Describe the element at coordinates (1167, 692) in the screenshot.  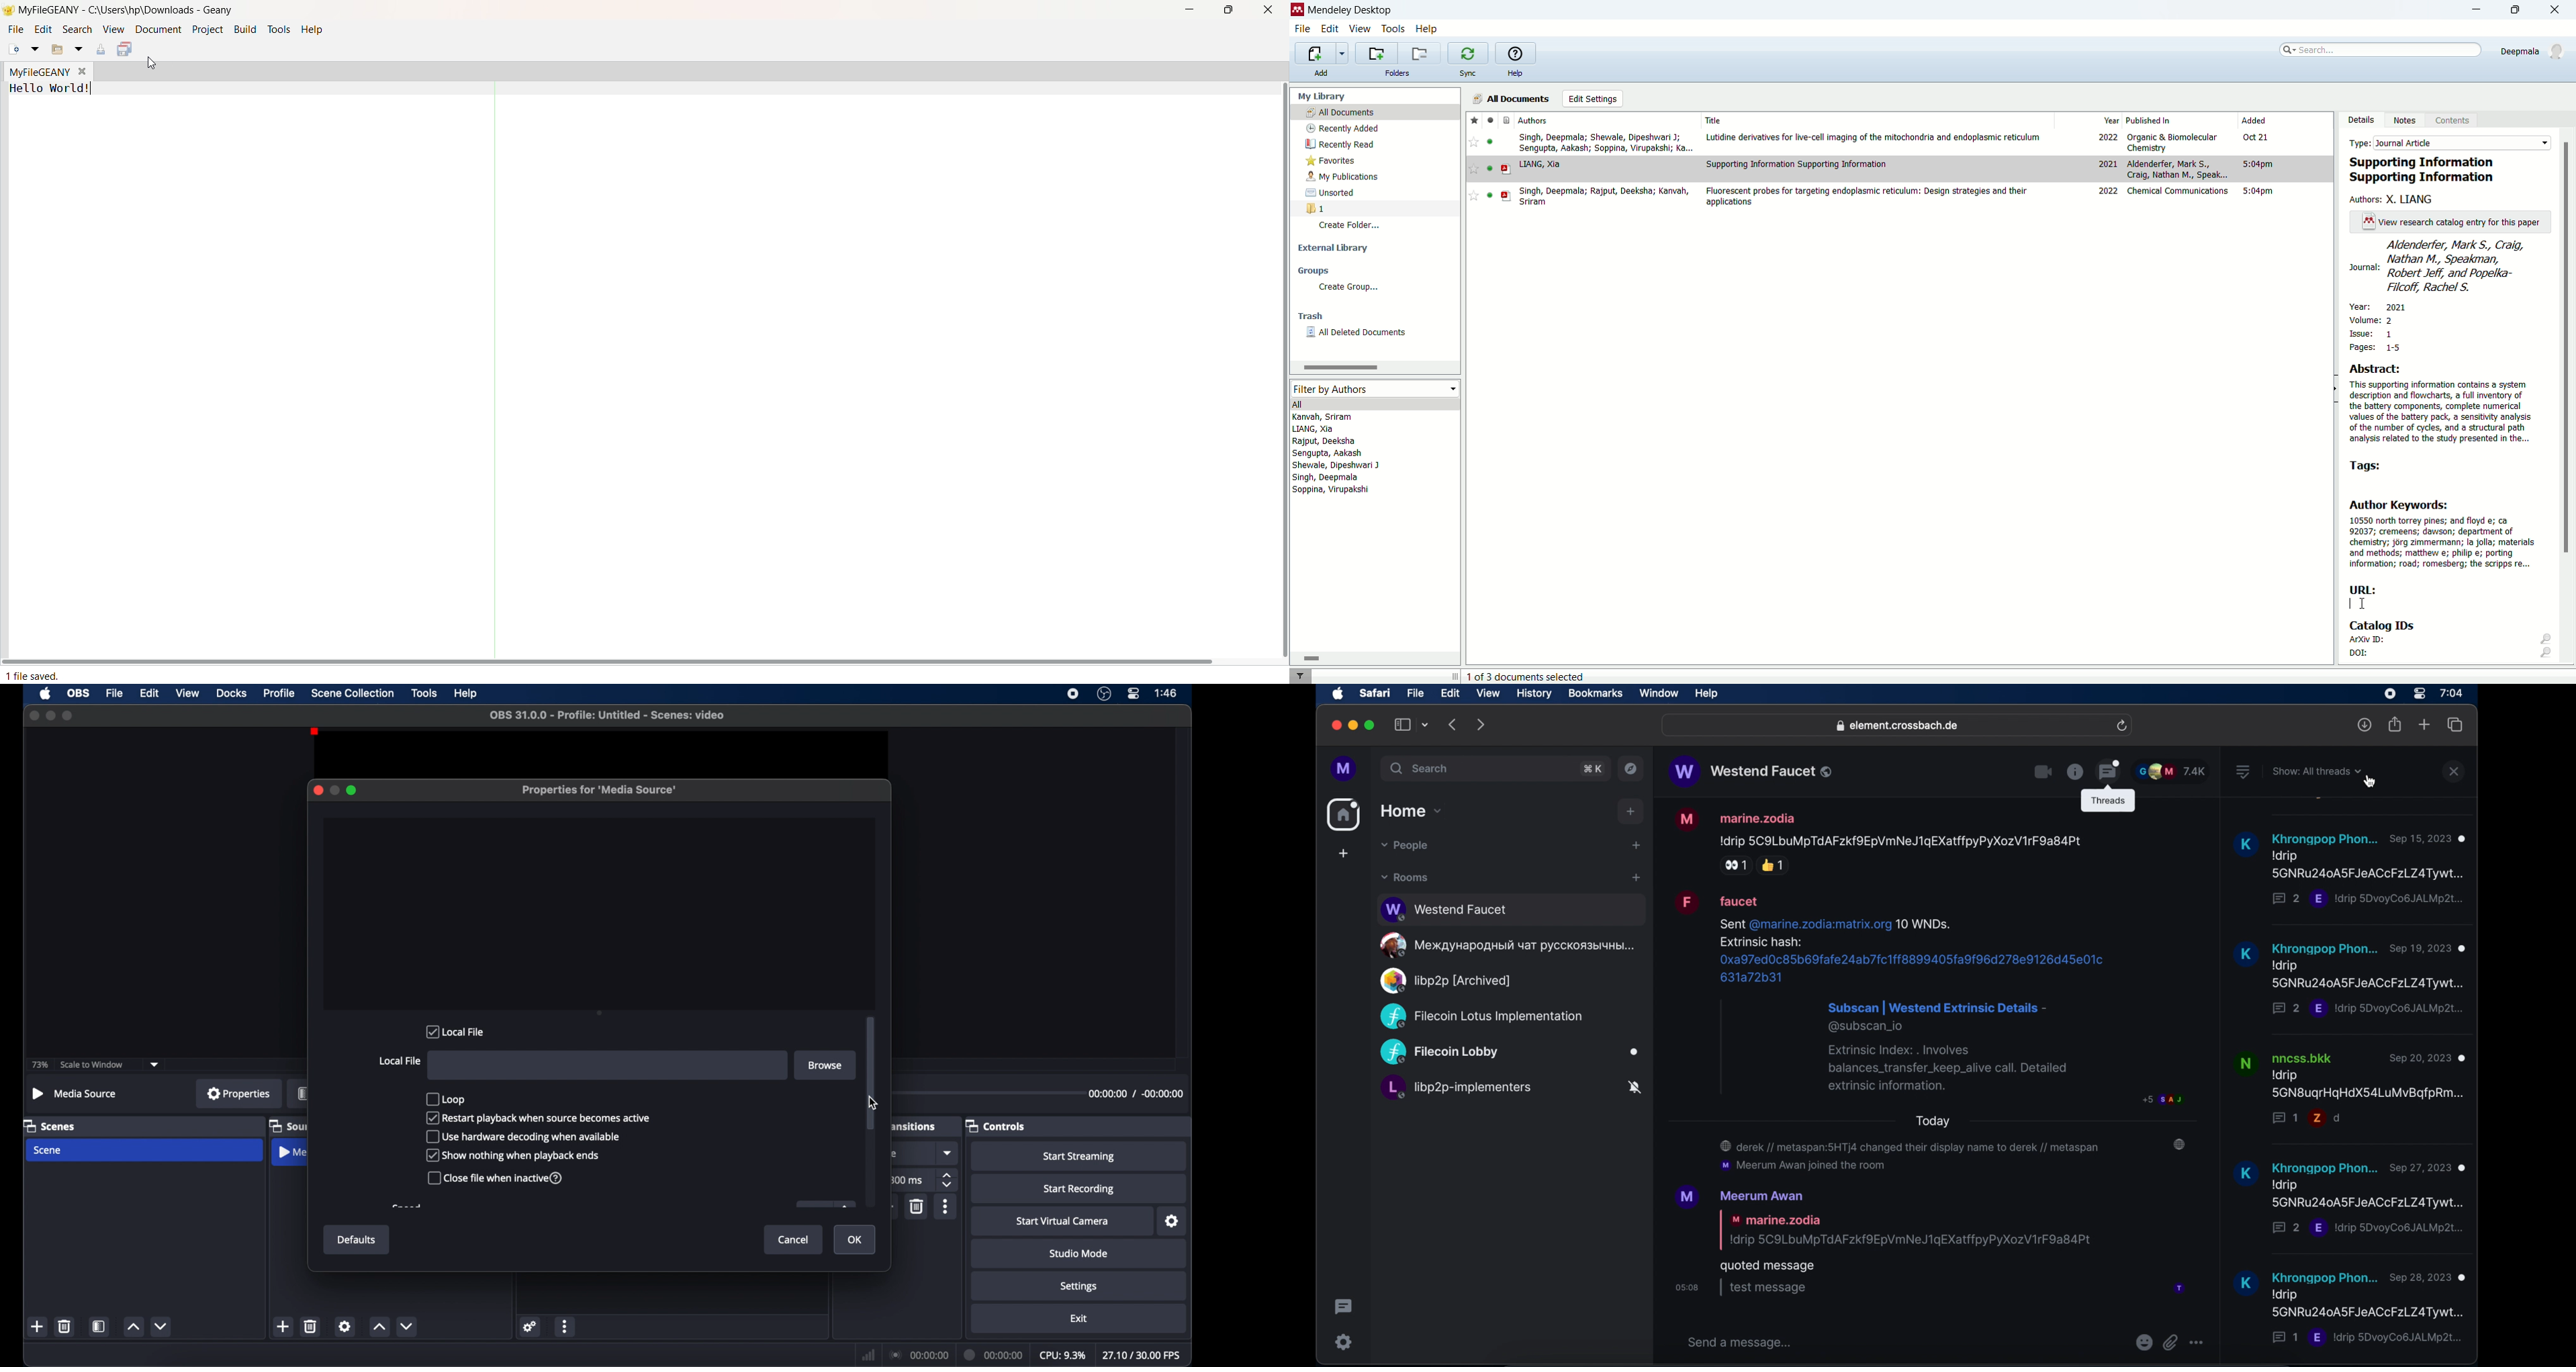
I see `time` at that location.